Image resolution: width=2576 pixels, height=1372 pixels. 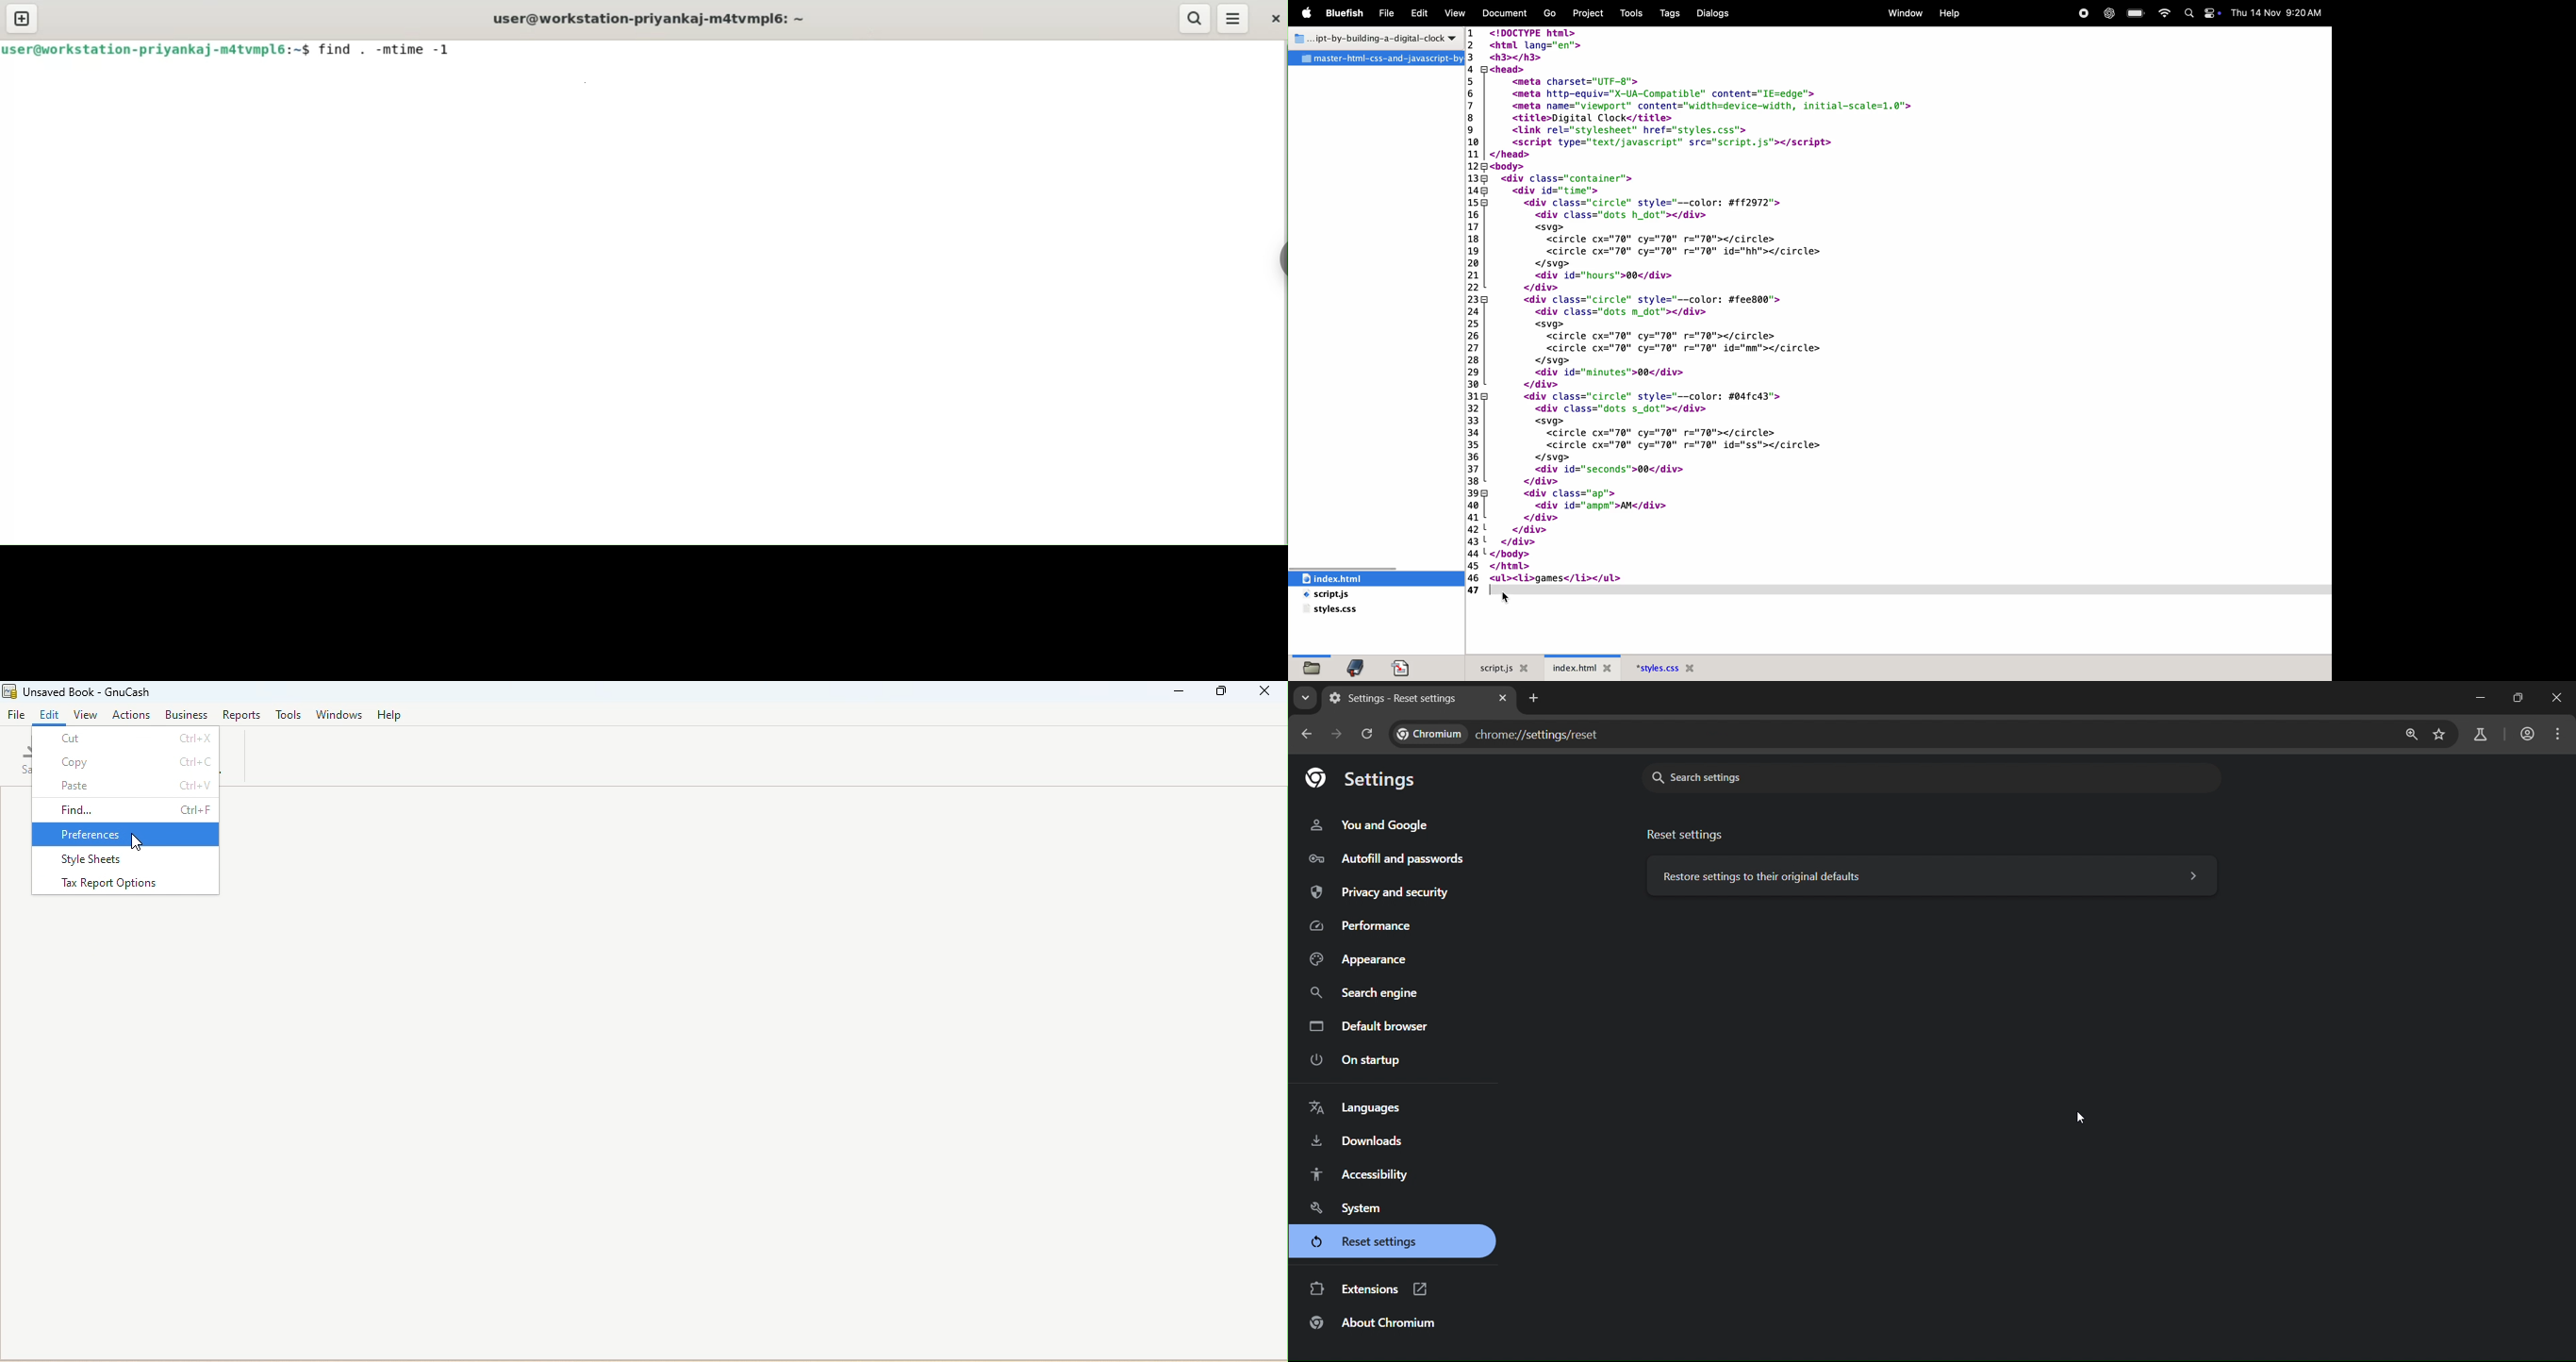 What do you see at coordinates (1534, 698) in the screenshot?
I see `new tab` at bounding box center [1534, 698].